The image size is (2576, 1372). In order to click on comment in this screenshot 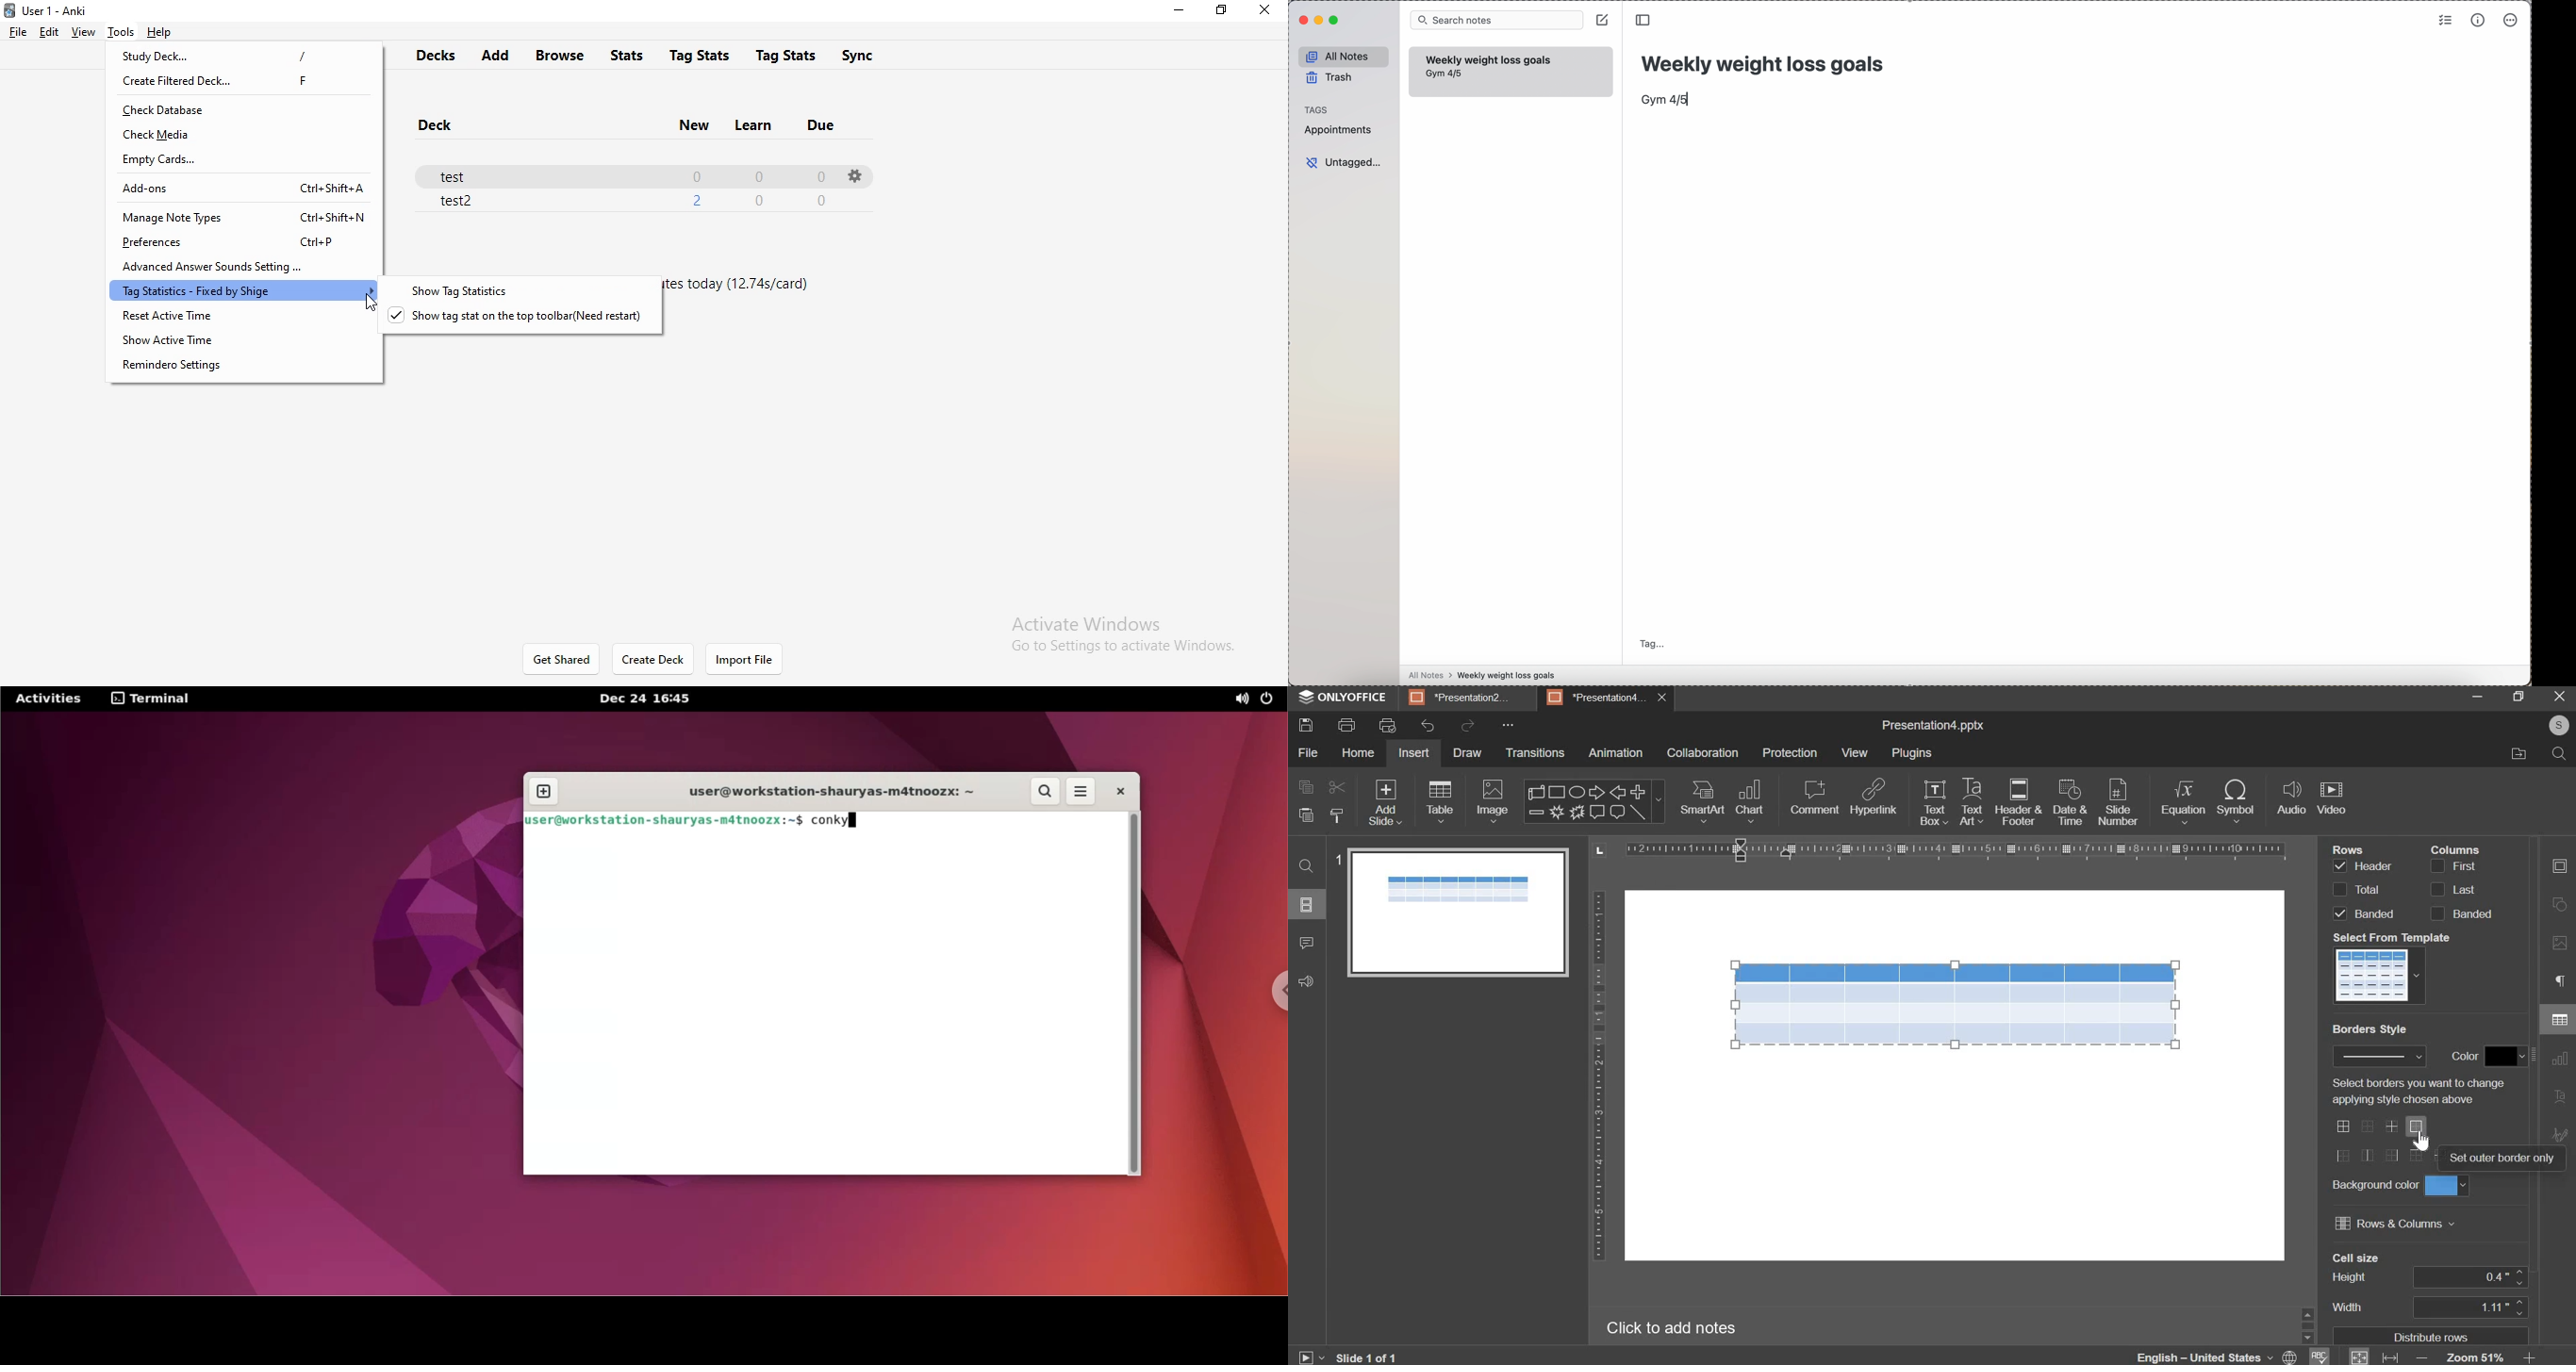, I will do `click(1816, 798)`.